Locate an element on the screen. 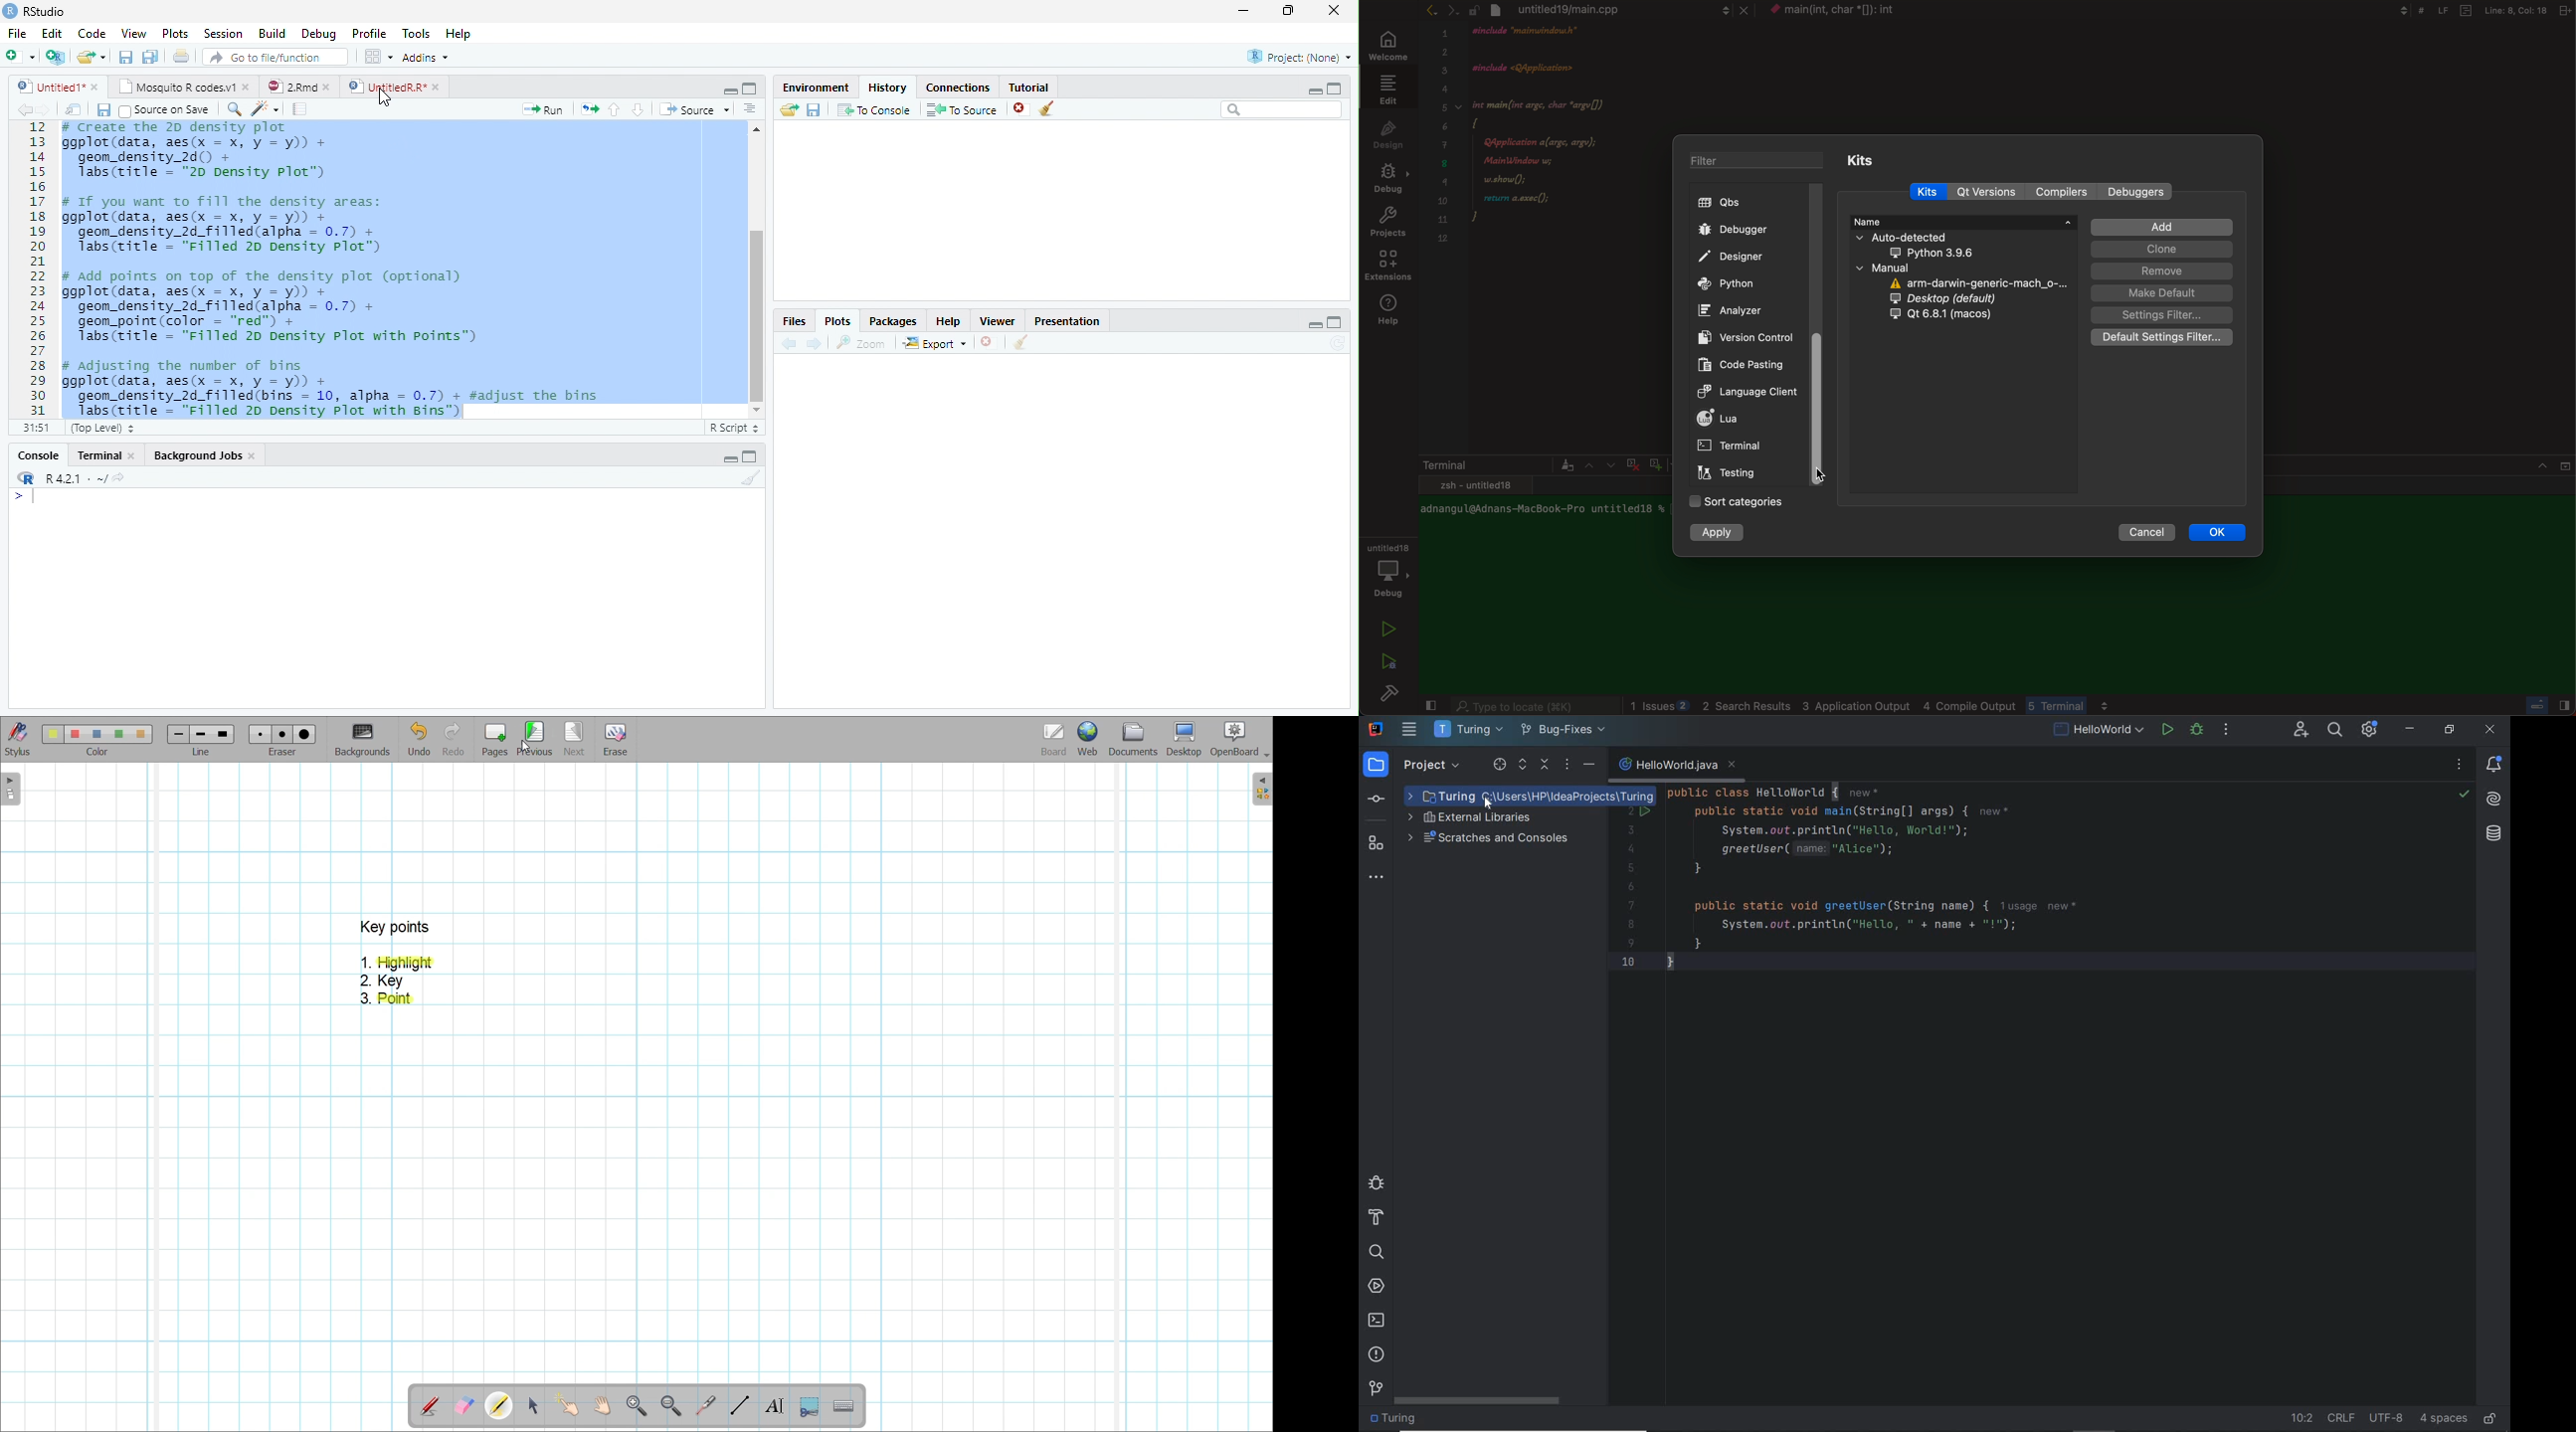 The height and width of the screenshot is (1456, 2576). extensions is located at coordinates (1389, 268).